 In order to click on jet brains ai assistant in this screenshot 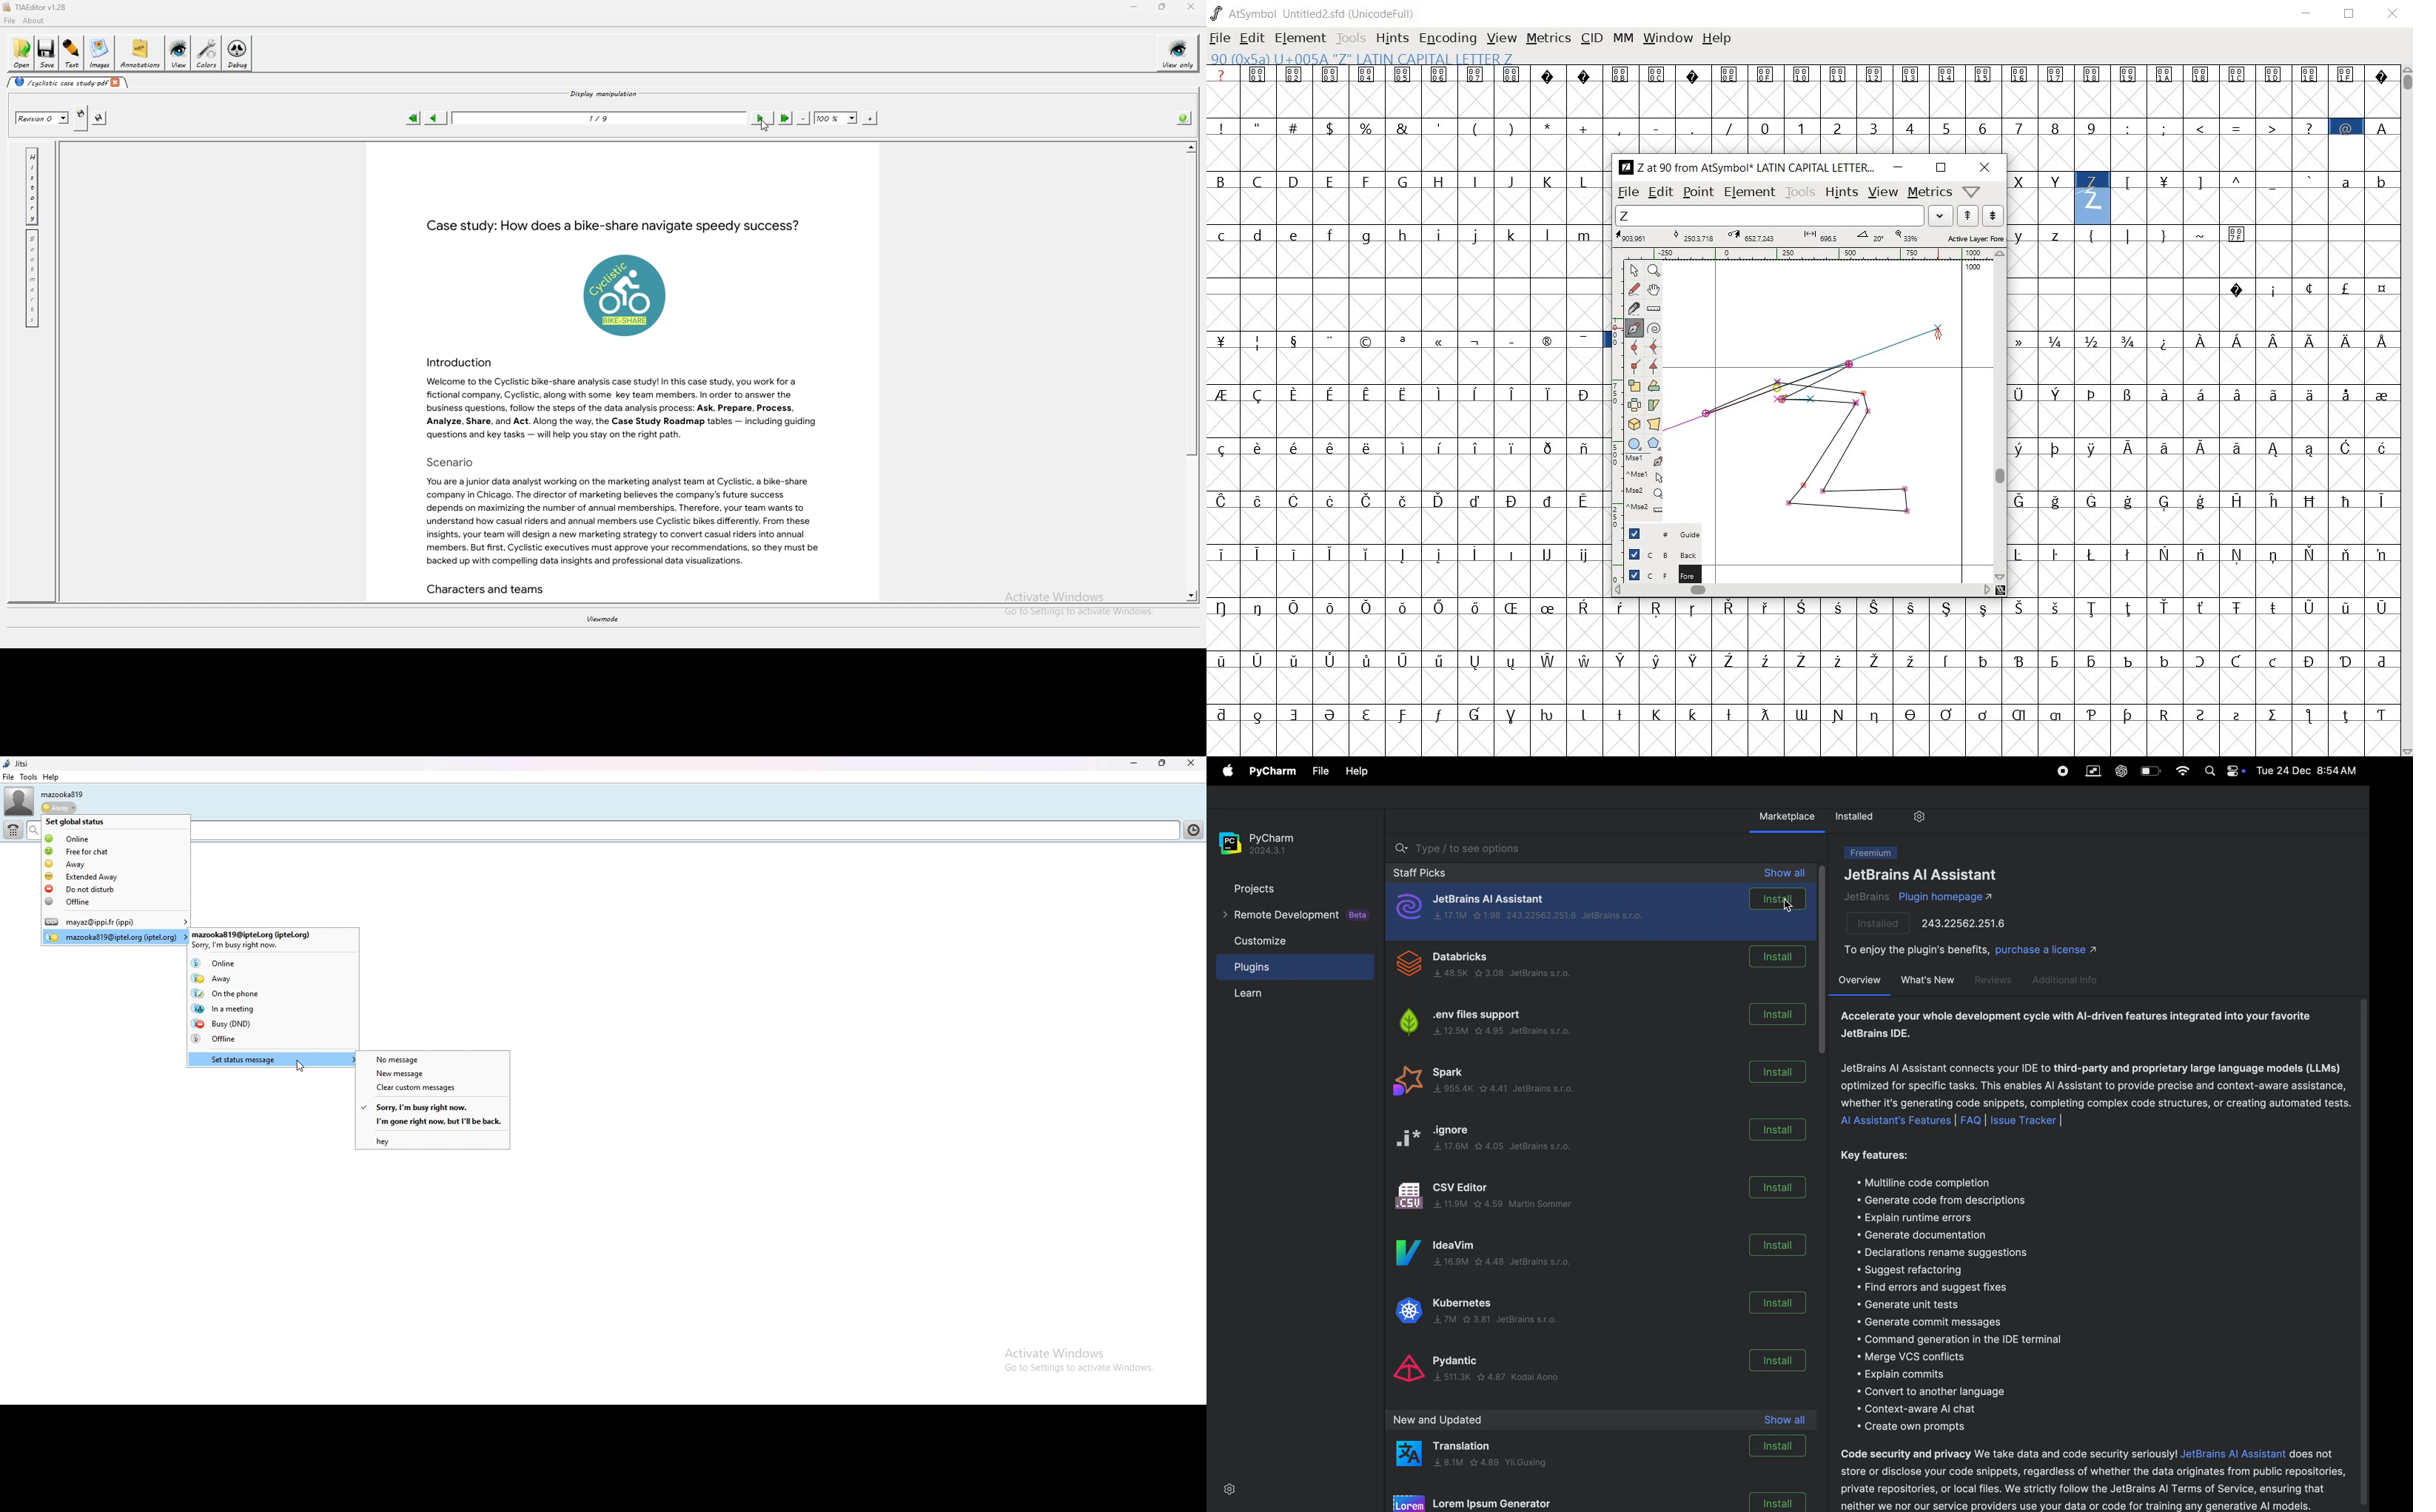, I will do `click(1955, 873)`.